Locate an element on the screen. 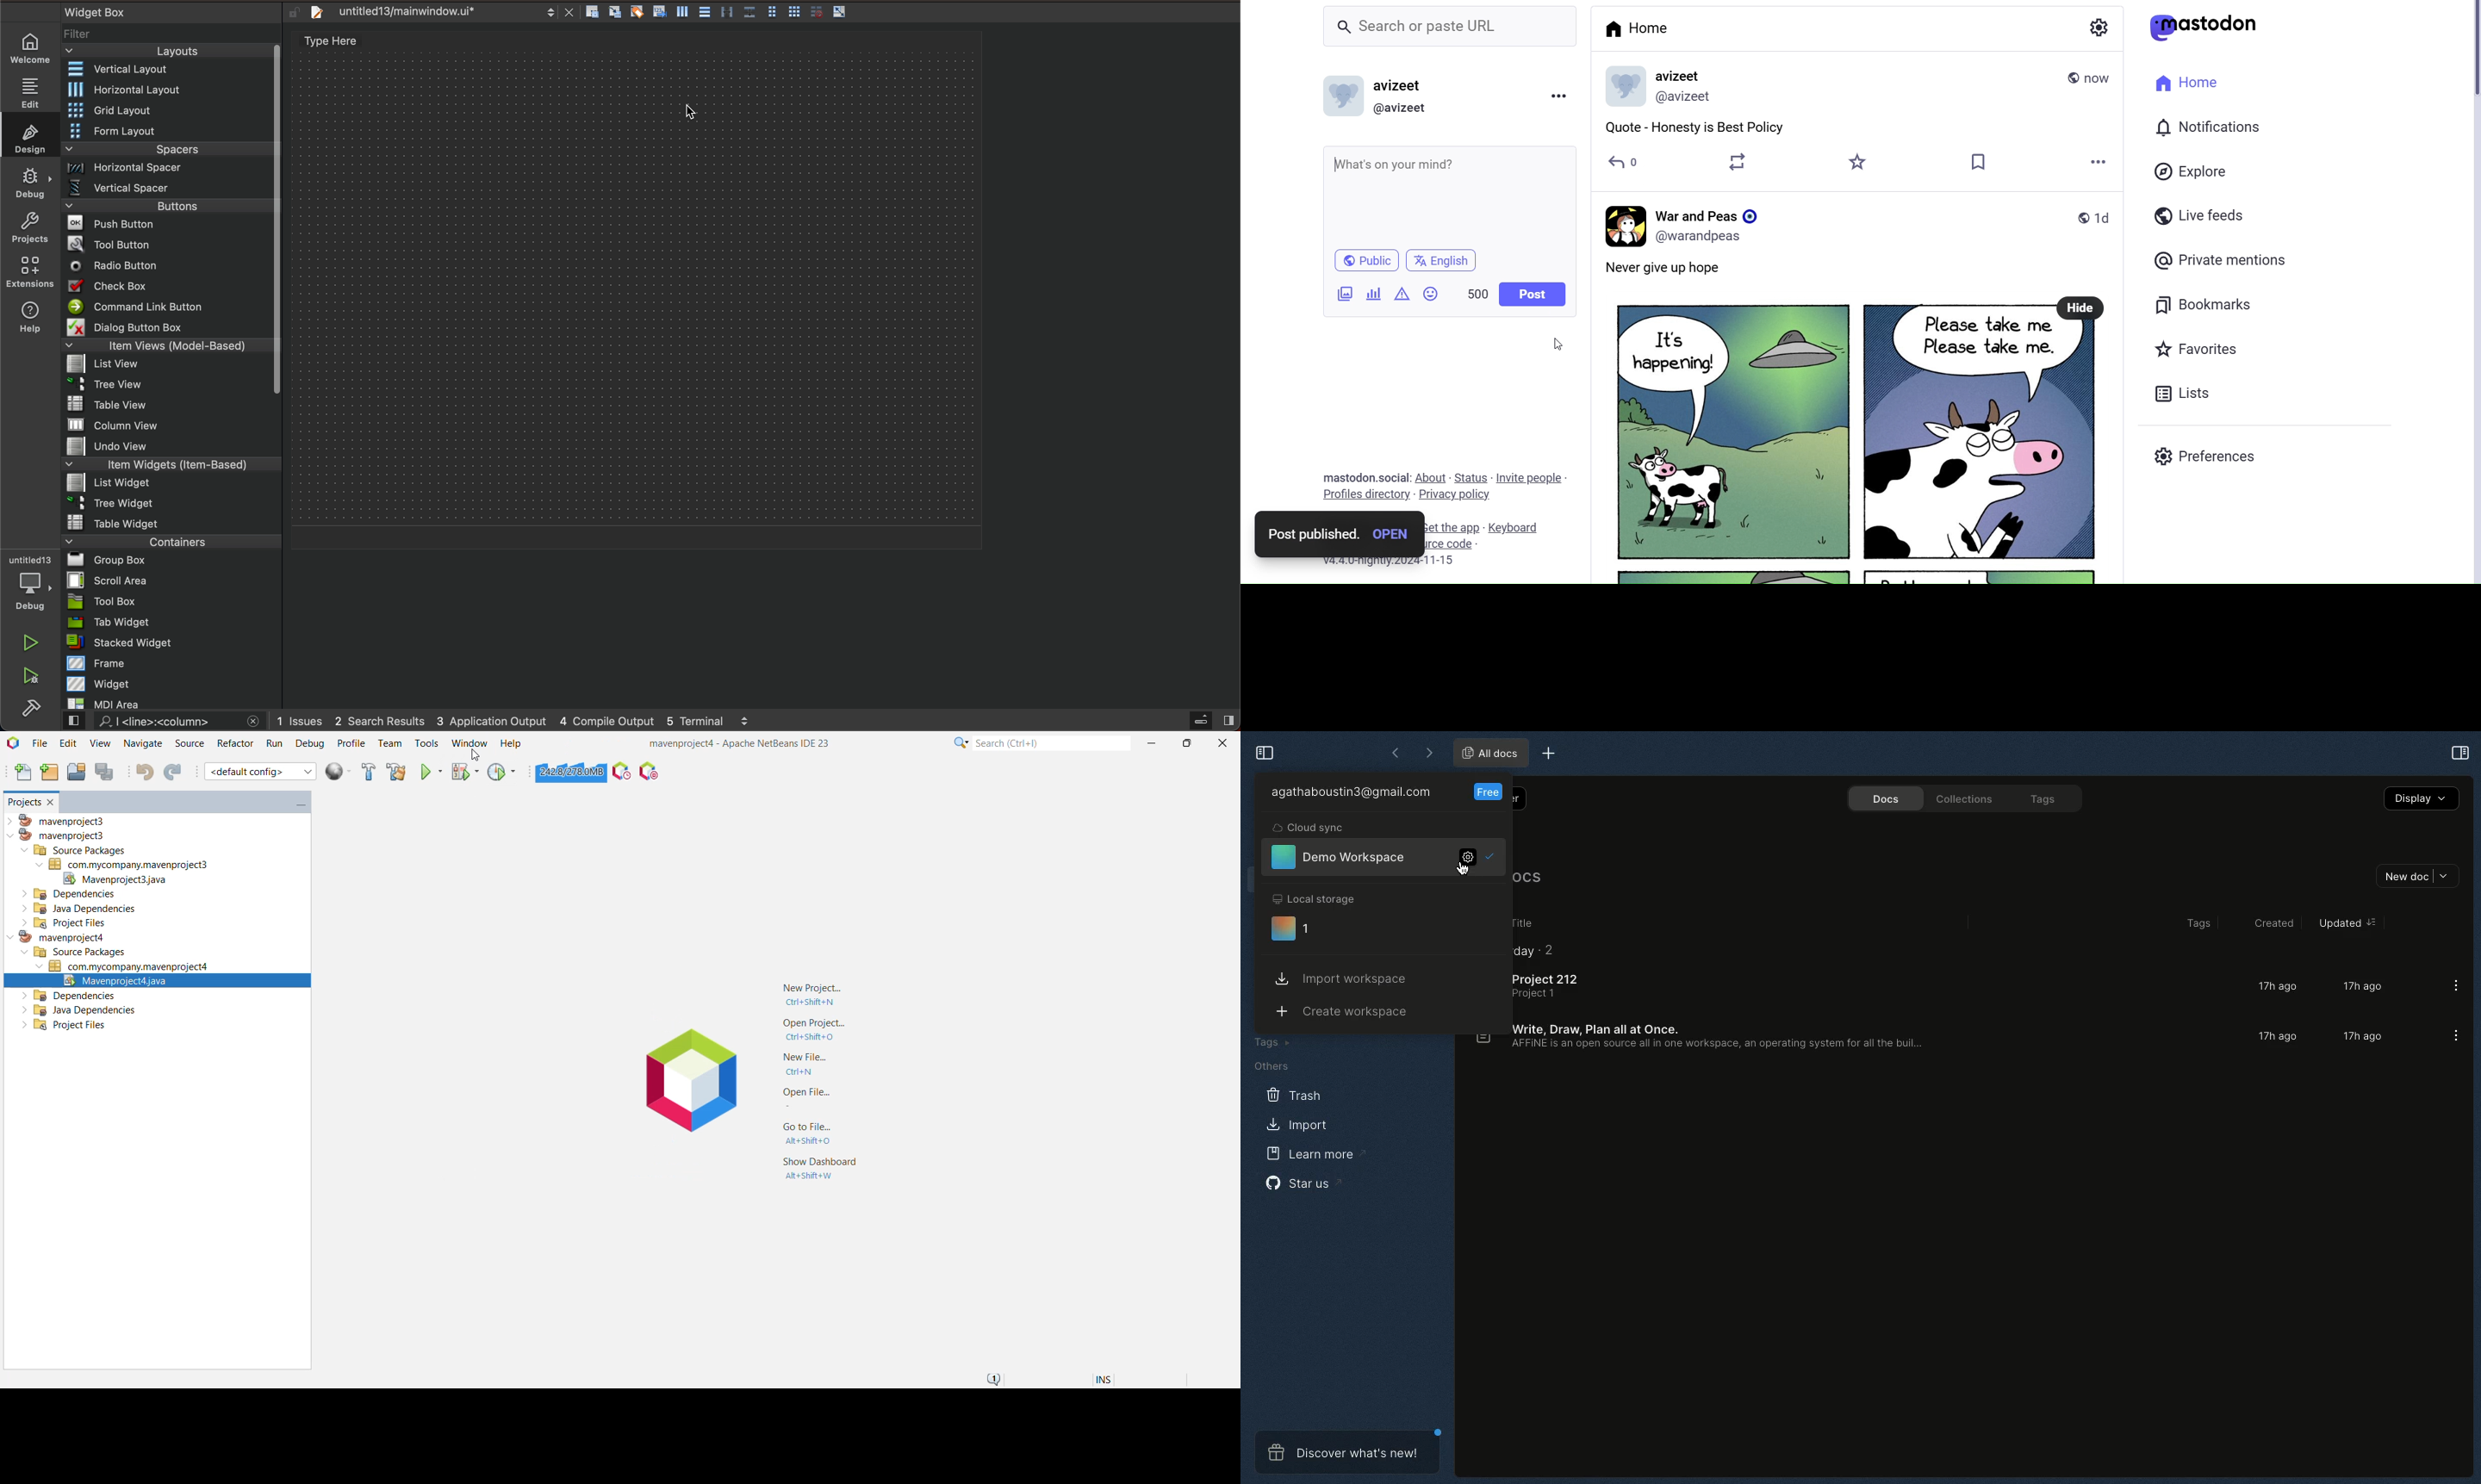 The image size is (2492, 1484). items widget is located at coordinates (168, 465).